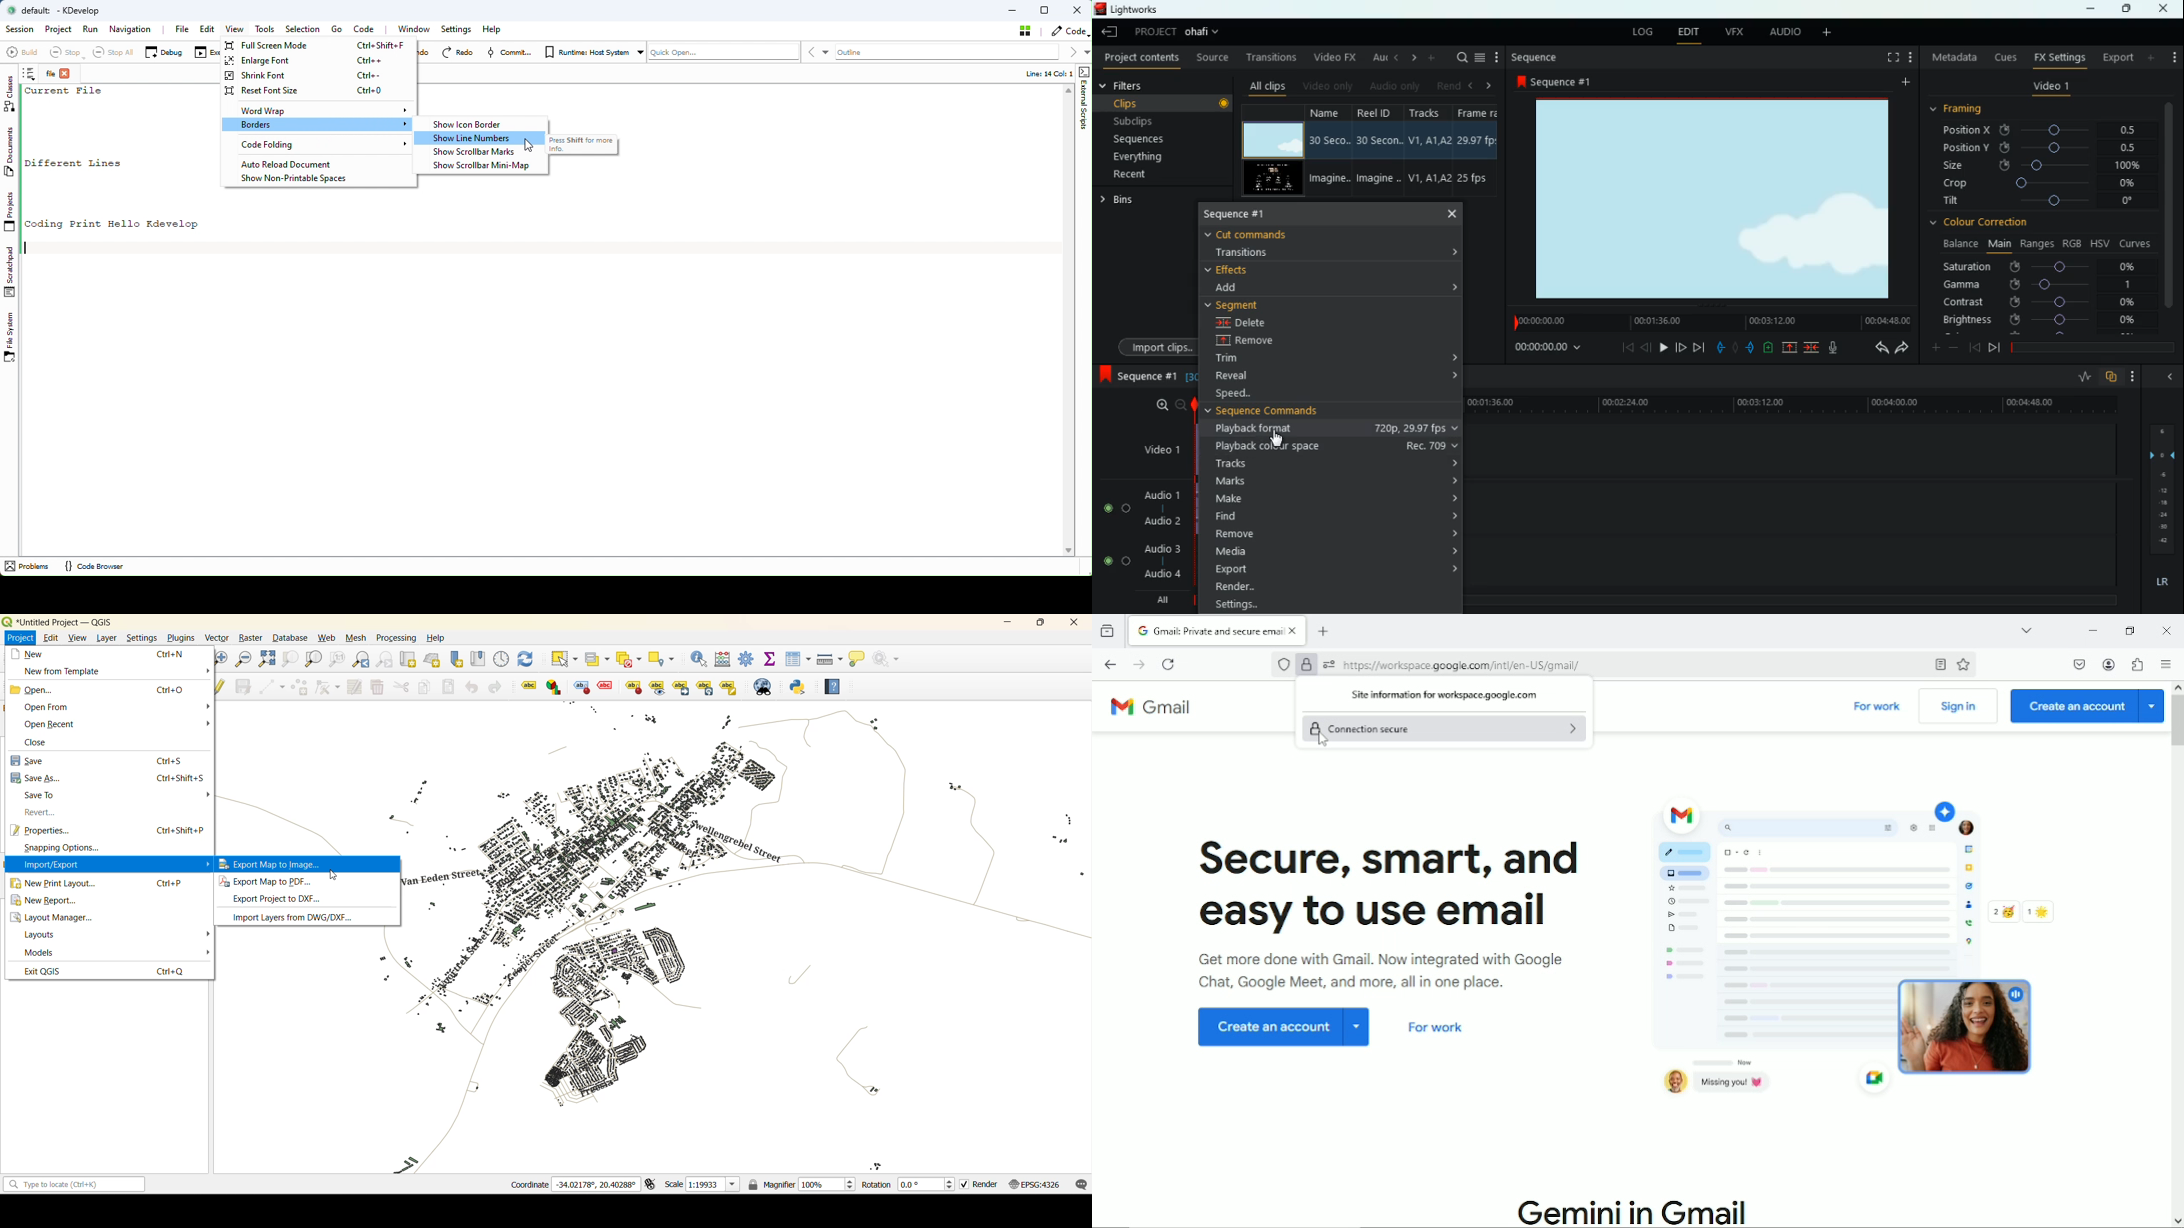 This screenshot has width=2184, height=1232. What do you see at coordinates (44, 796) in the screenshot?
I see `save to` at bounding box center [44, 796].